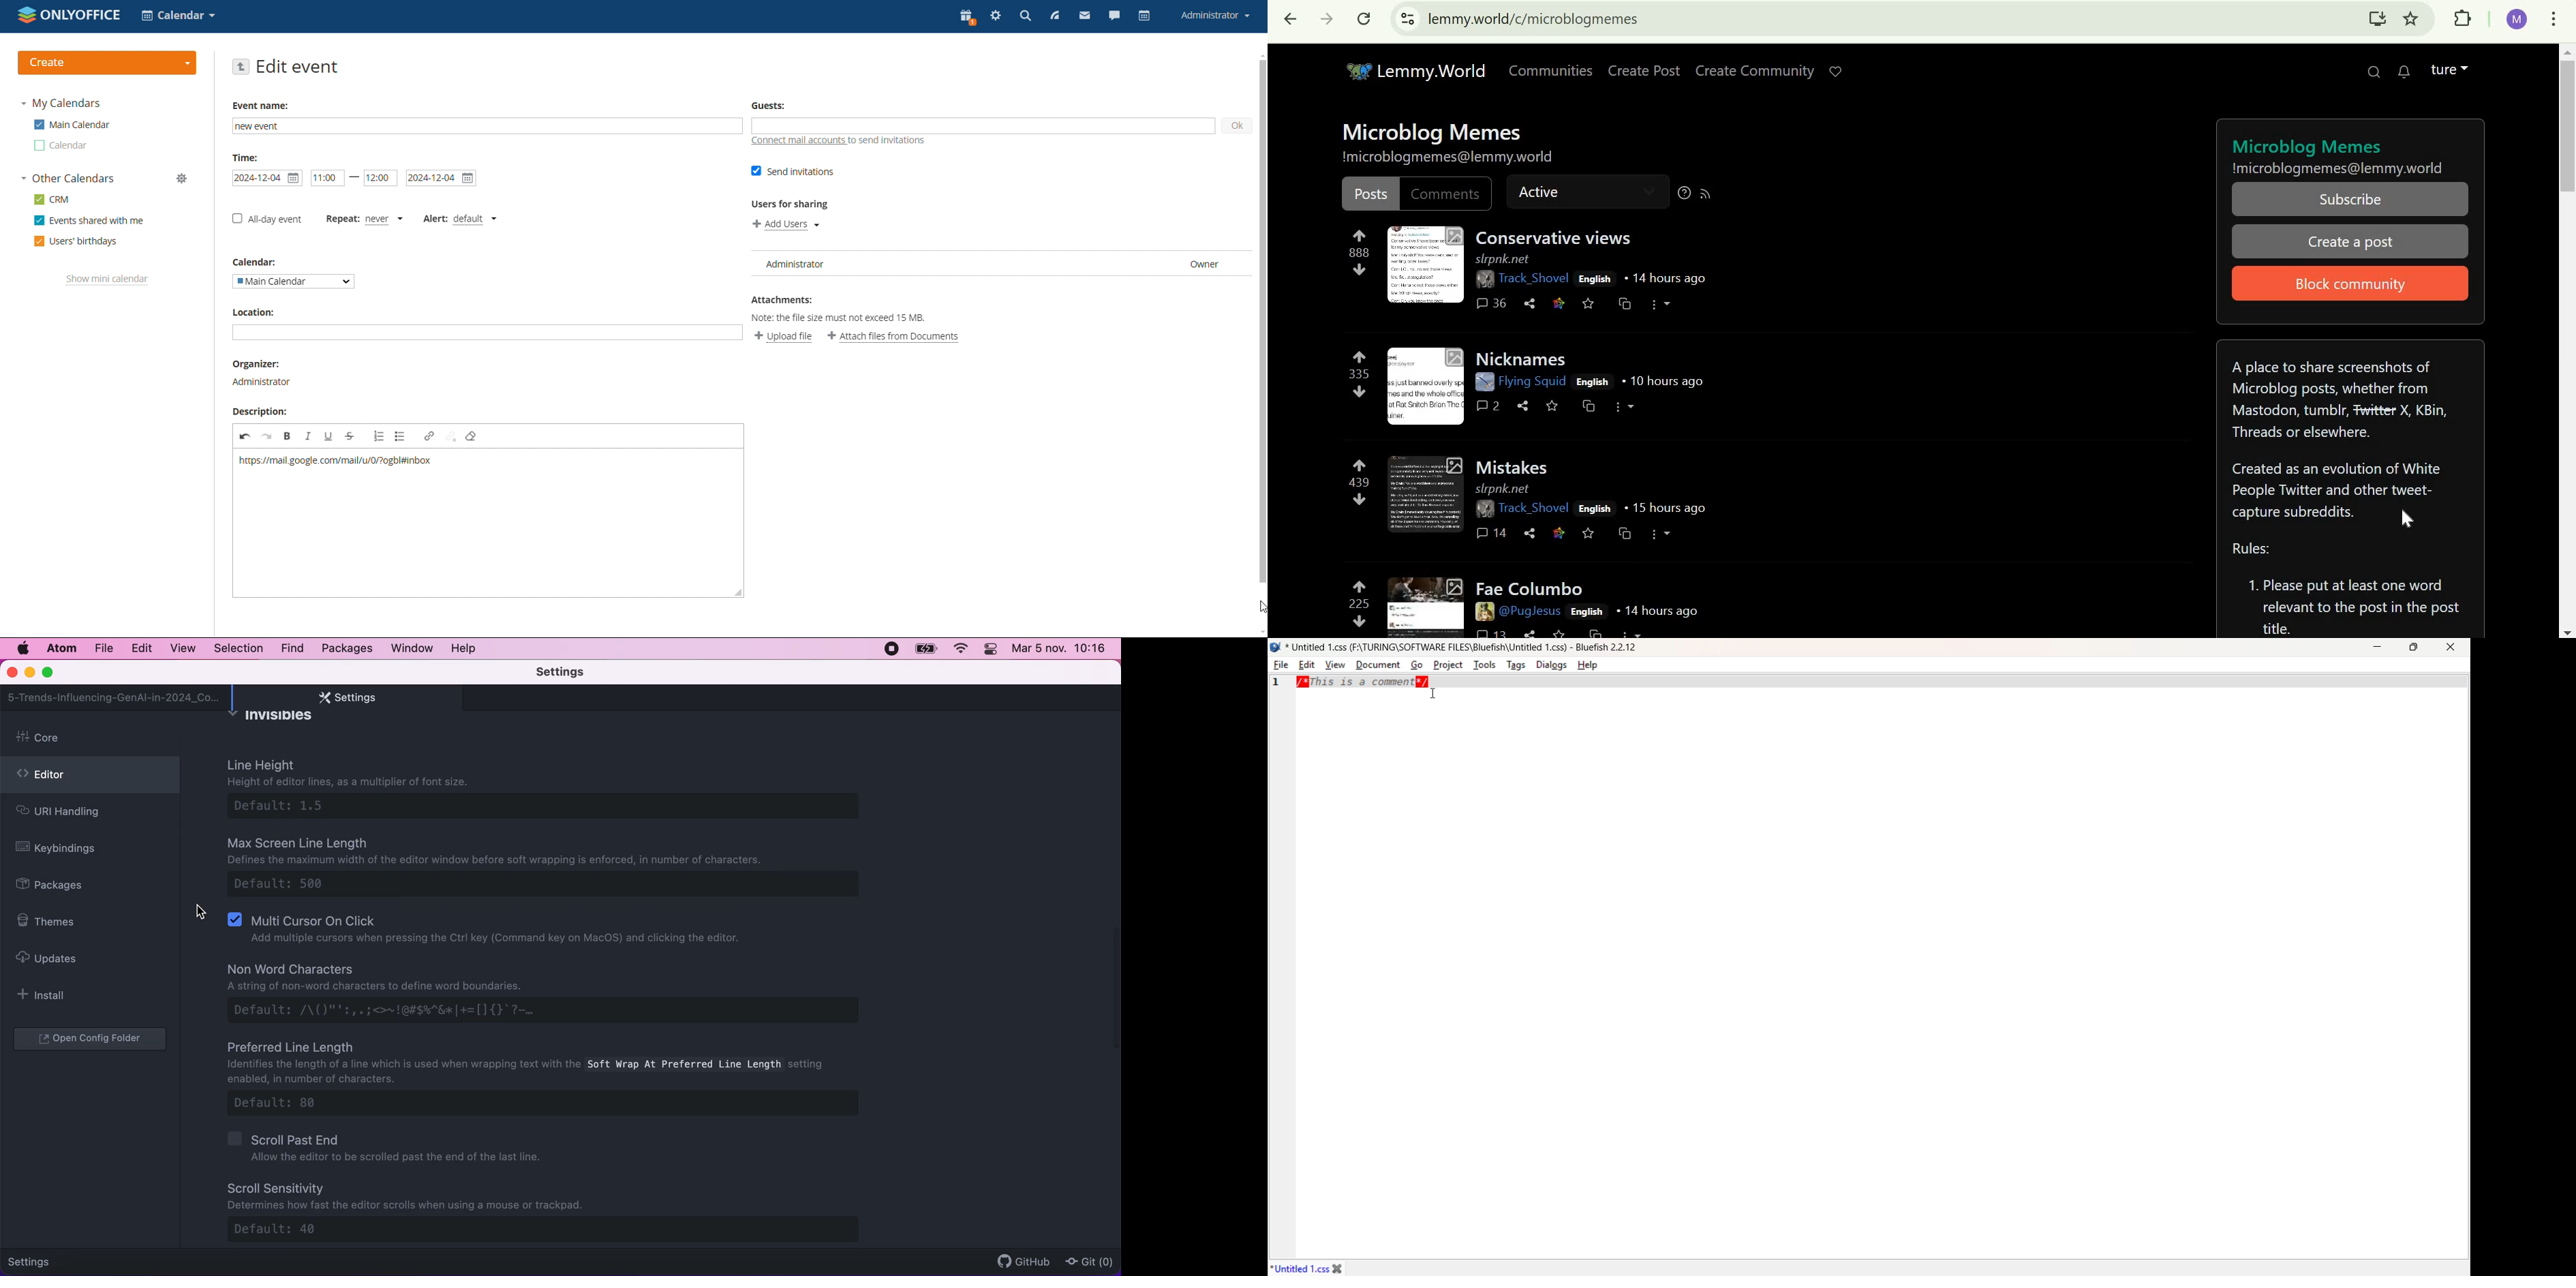 The width and height of the screenshot is (2576, 1288). What do you see at coordinates (549, 1080) in the screenshot?
I see `preferred line length` at bounding box center [549, 1080].